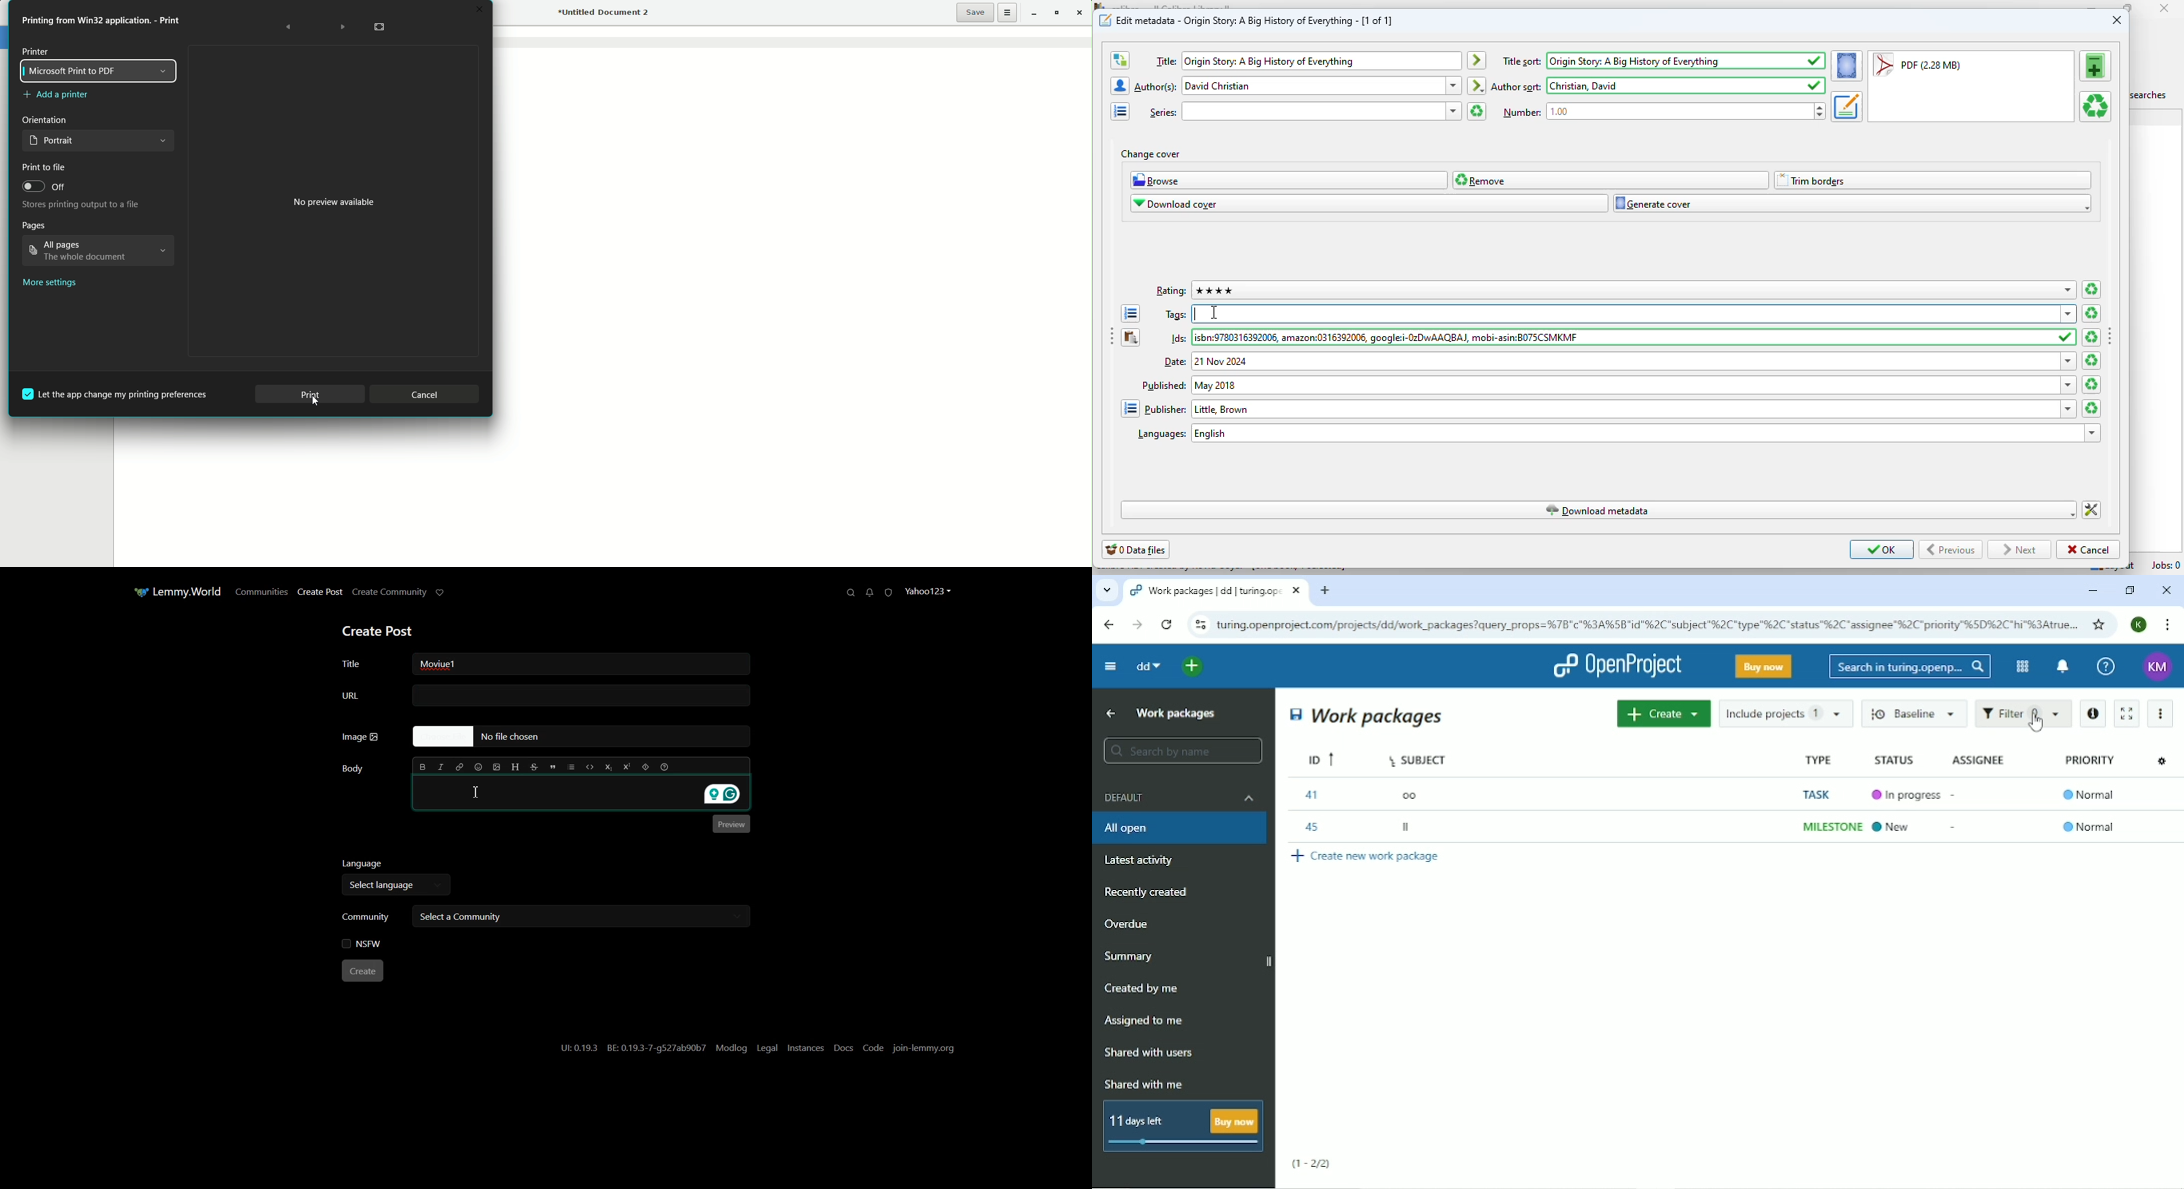 The image size is (2184, 1204). I want to click on Title: Origin Story: A Big History of Everything, so click(1322, 61).